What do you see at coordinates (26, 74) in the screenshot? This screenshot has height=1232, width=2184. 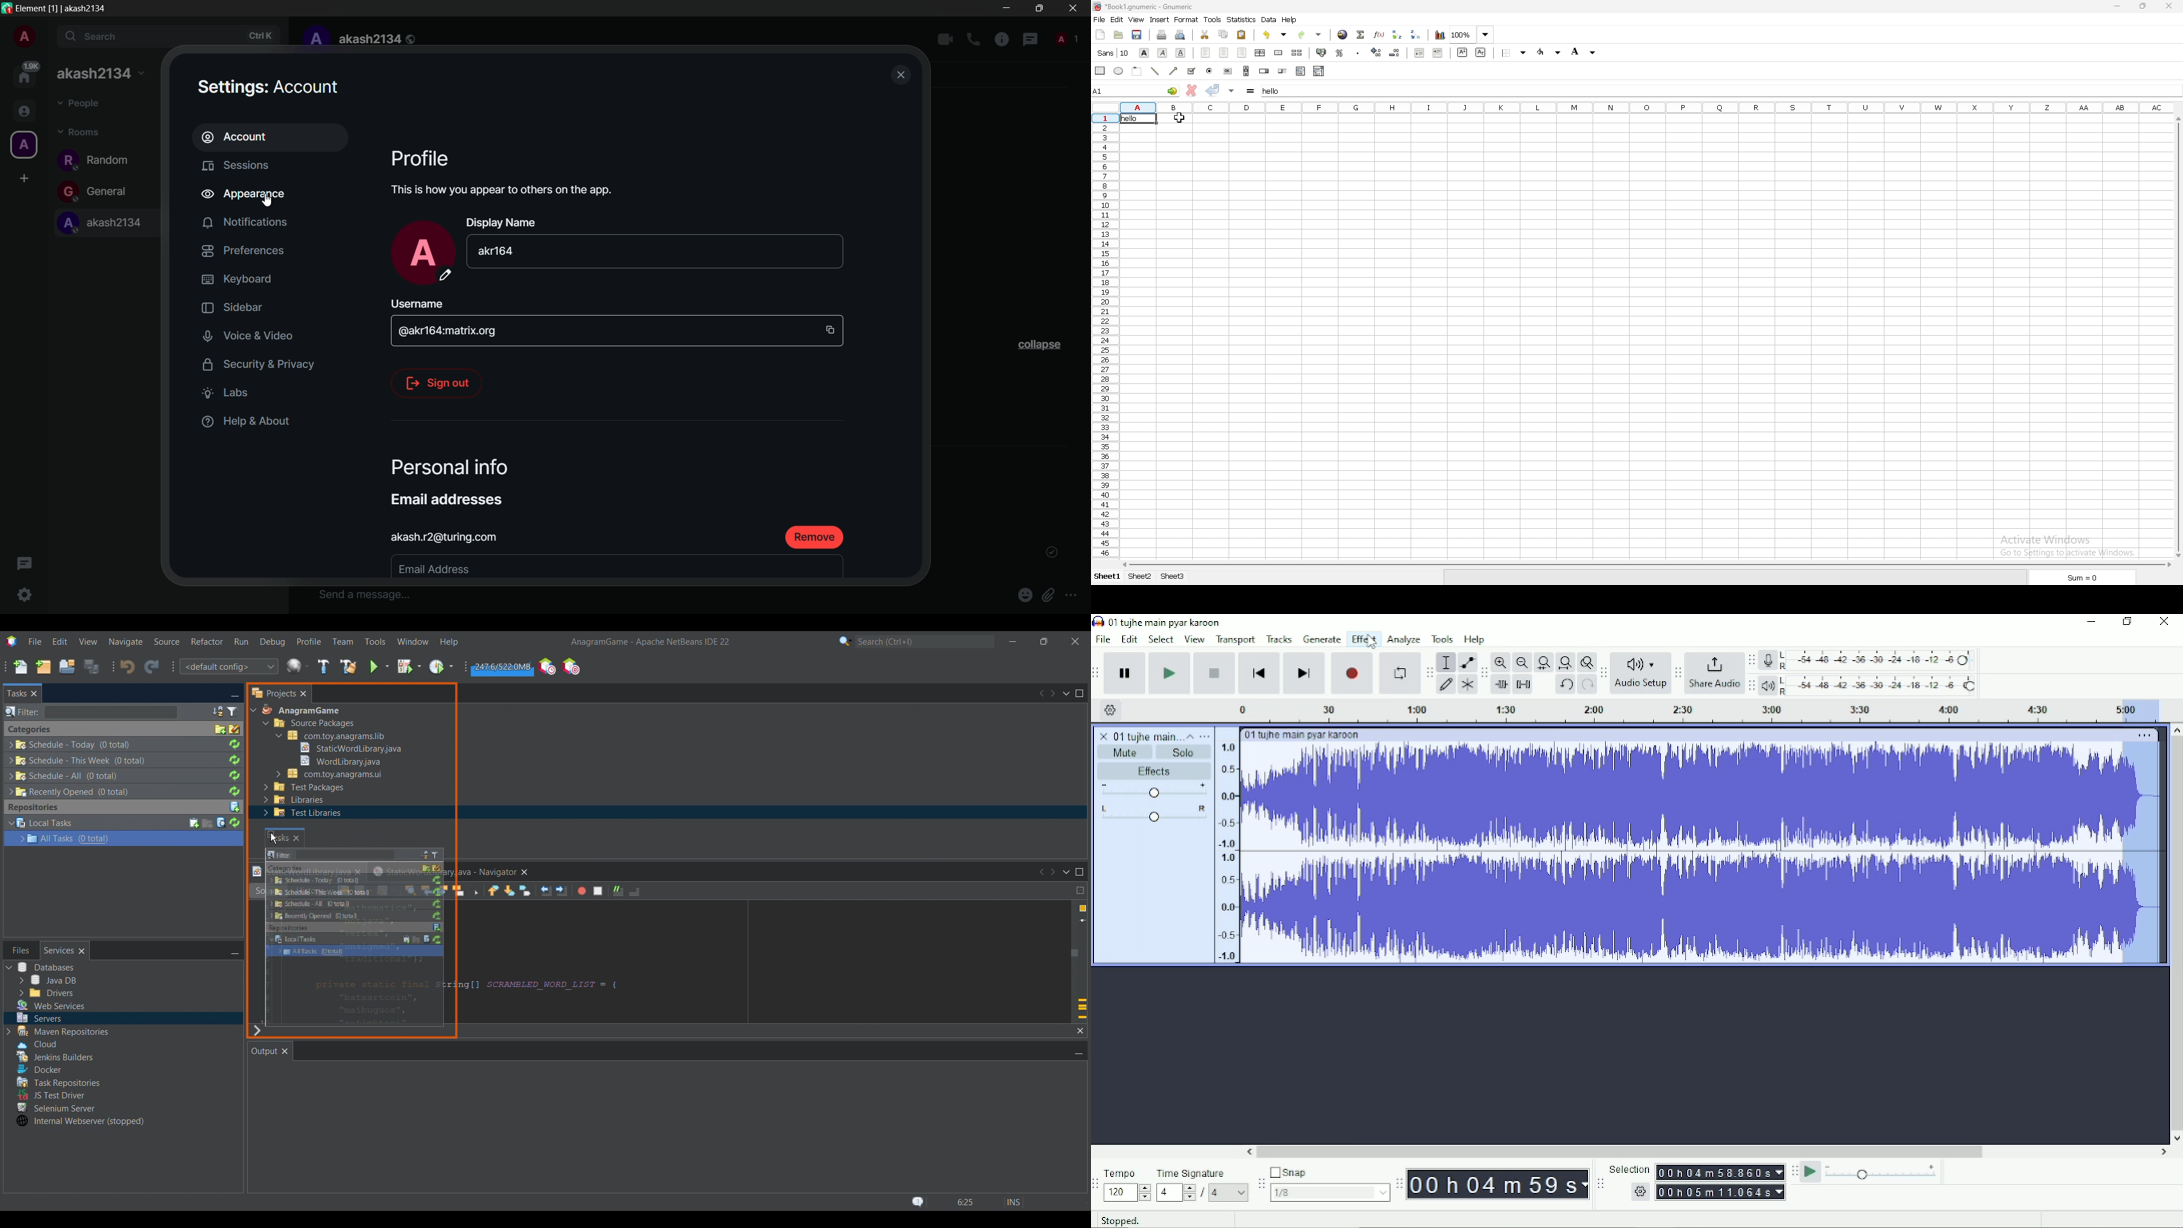 I see `home page` at bounding box center [26, 74].